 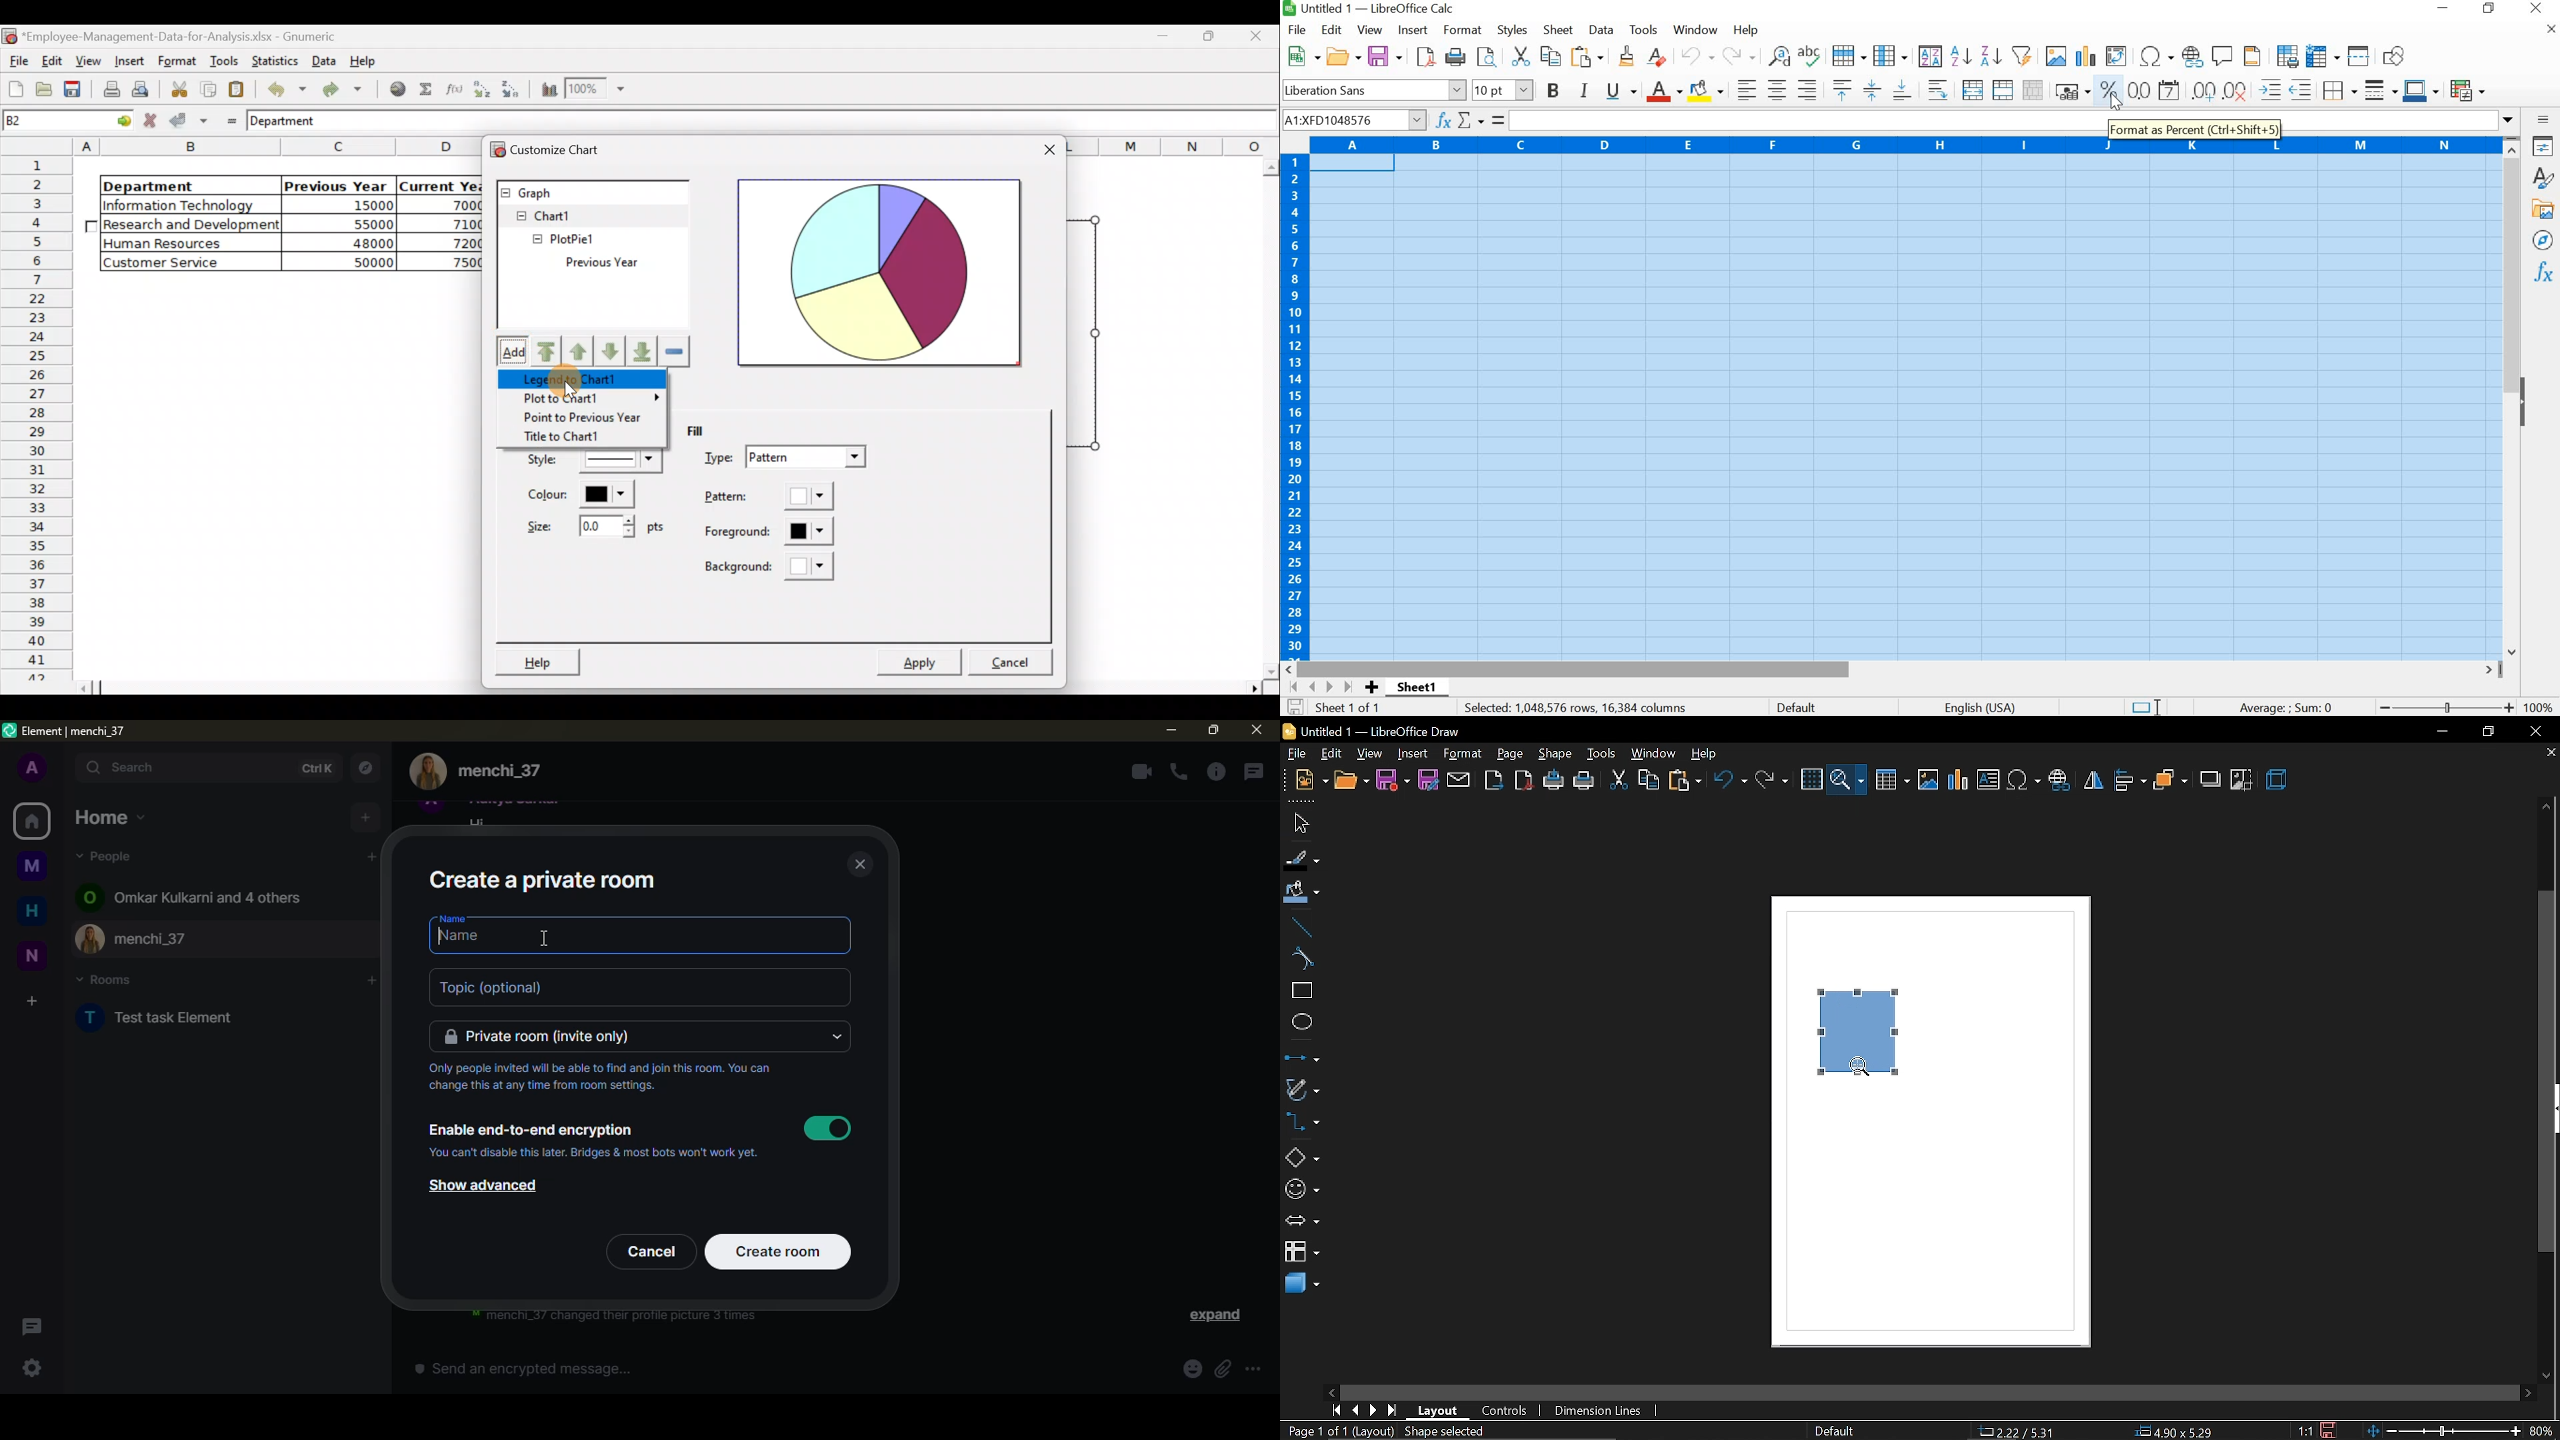 I want to click on myspace, so click(x=32, y=865).